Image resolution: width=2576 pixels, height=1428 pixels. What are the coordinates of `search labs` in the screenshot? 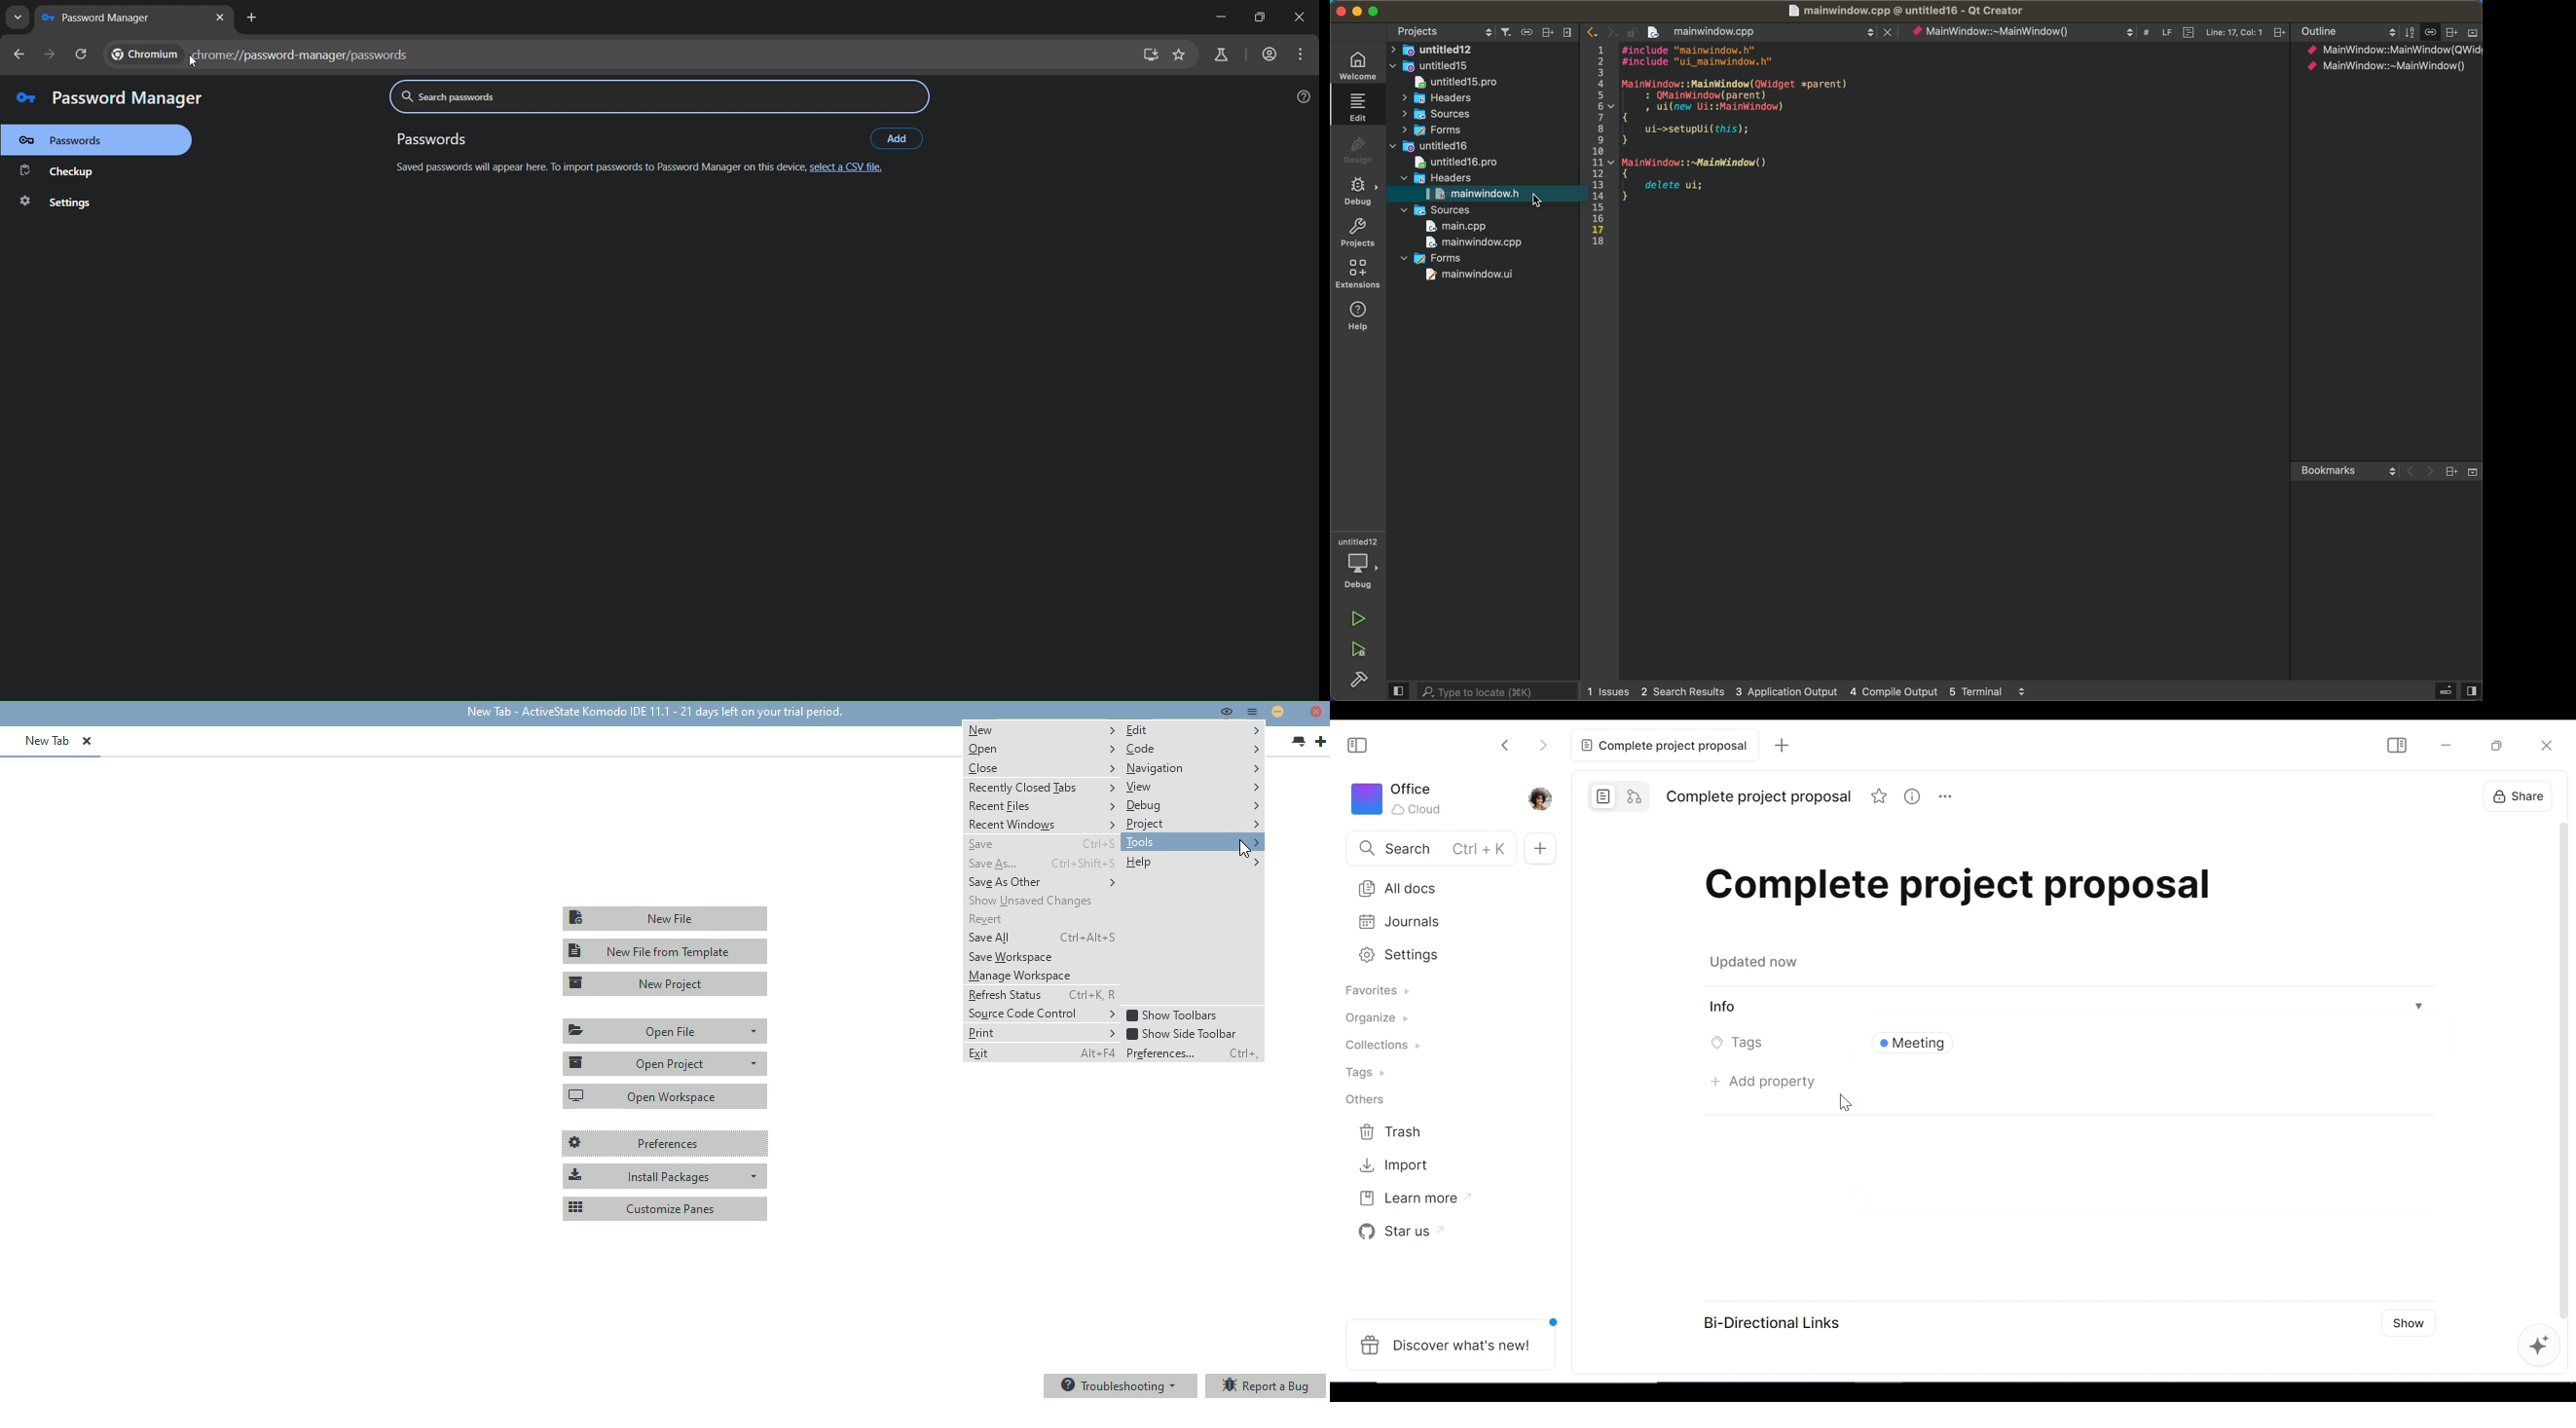 It's located at (1219, 56).